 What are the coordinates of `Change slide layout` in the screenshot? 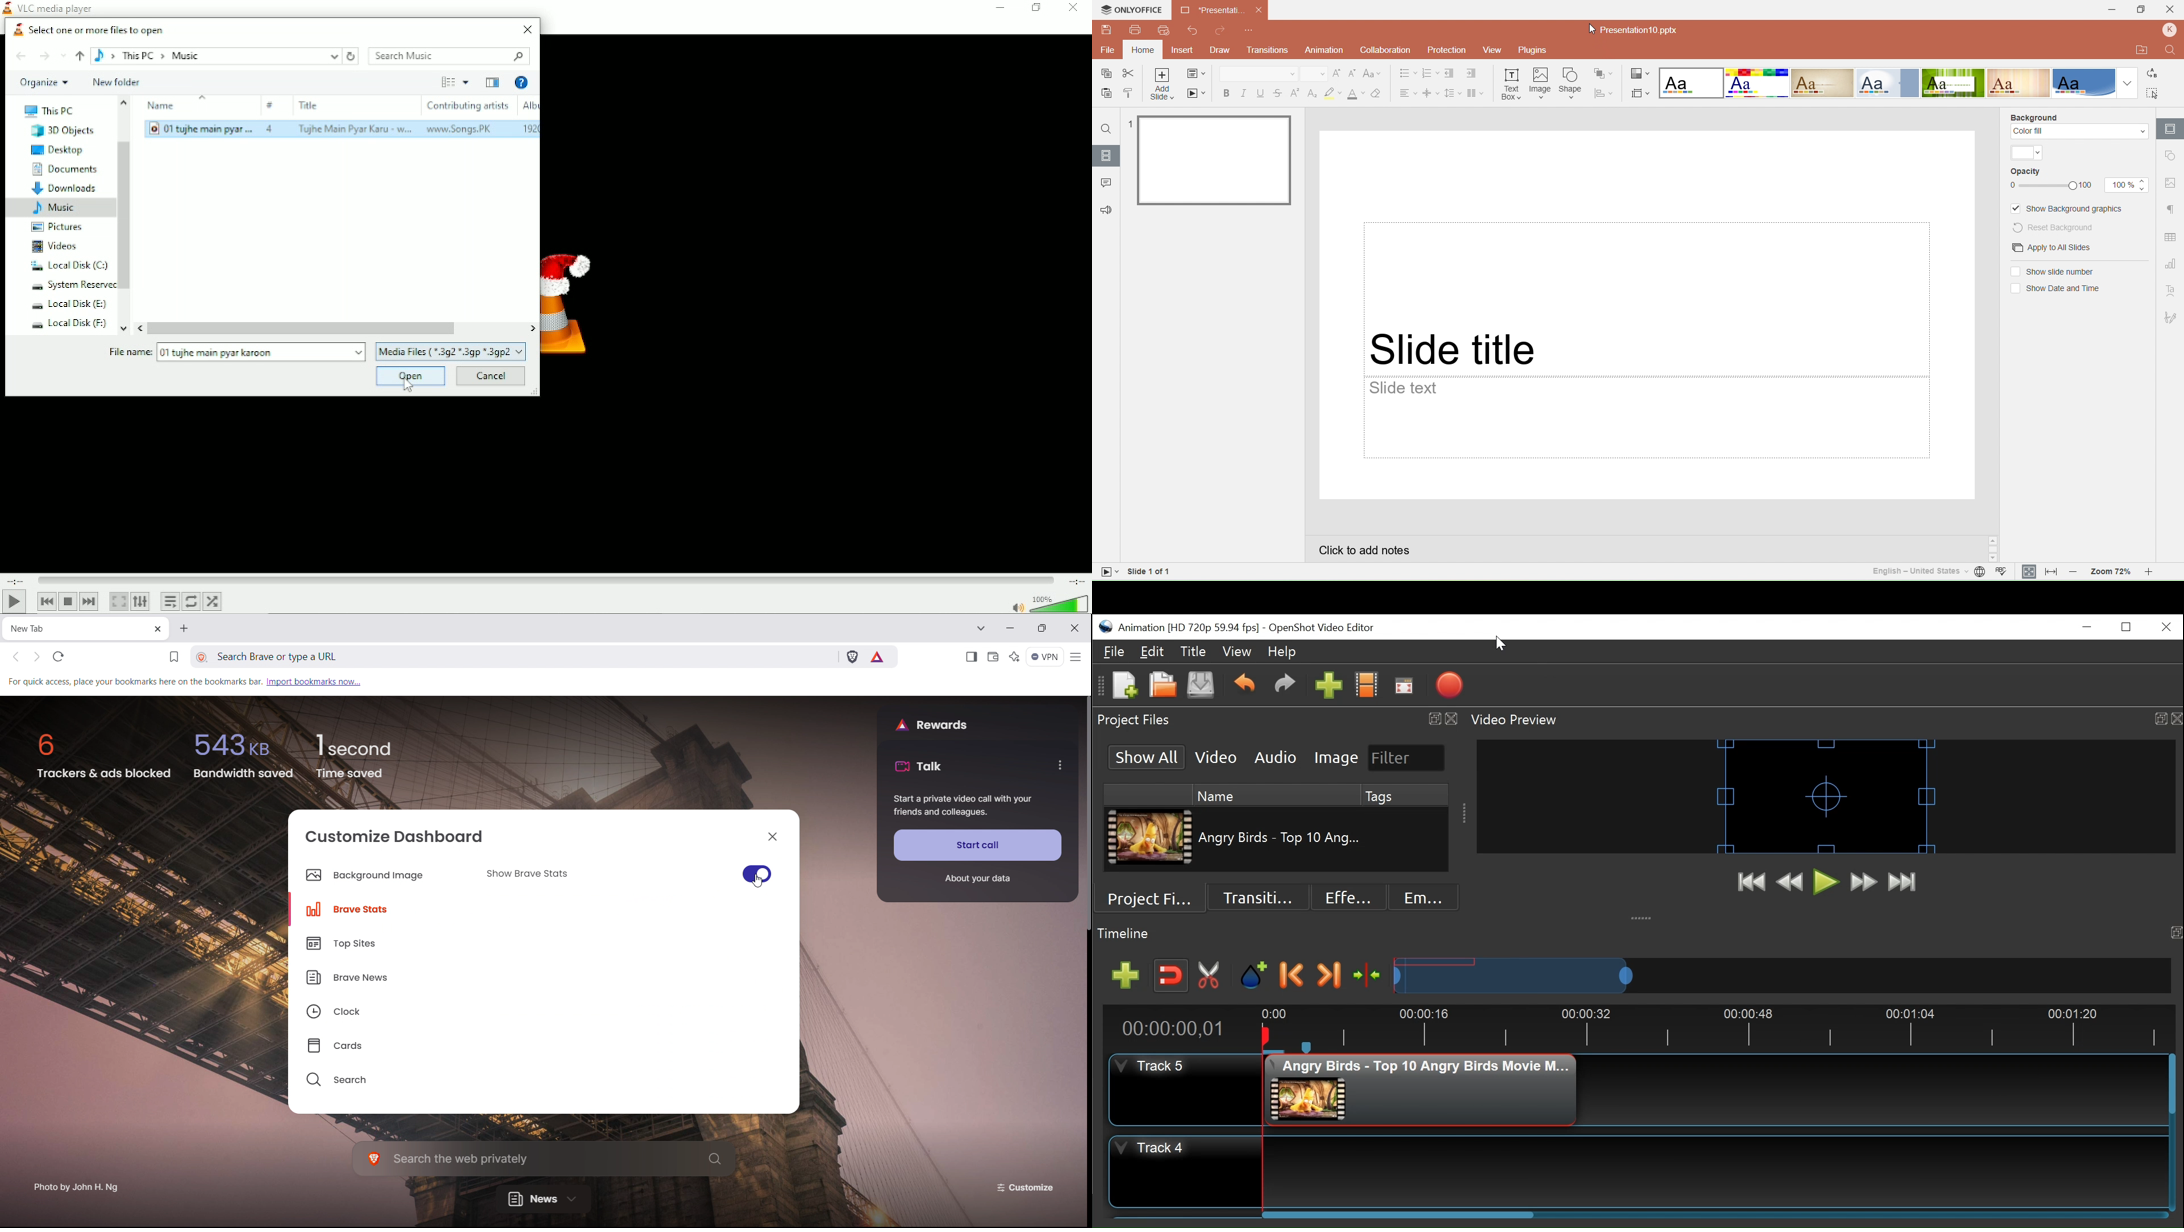 It's located at (1198, 73).